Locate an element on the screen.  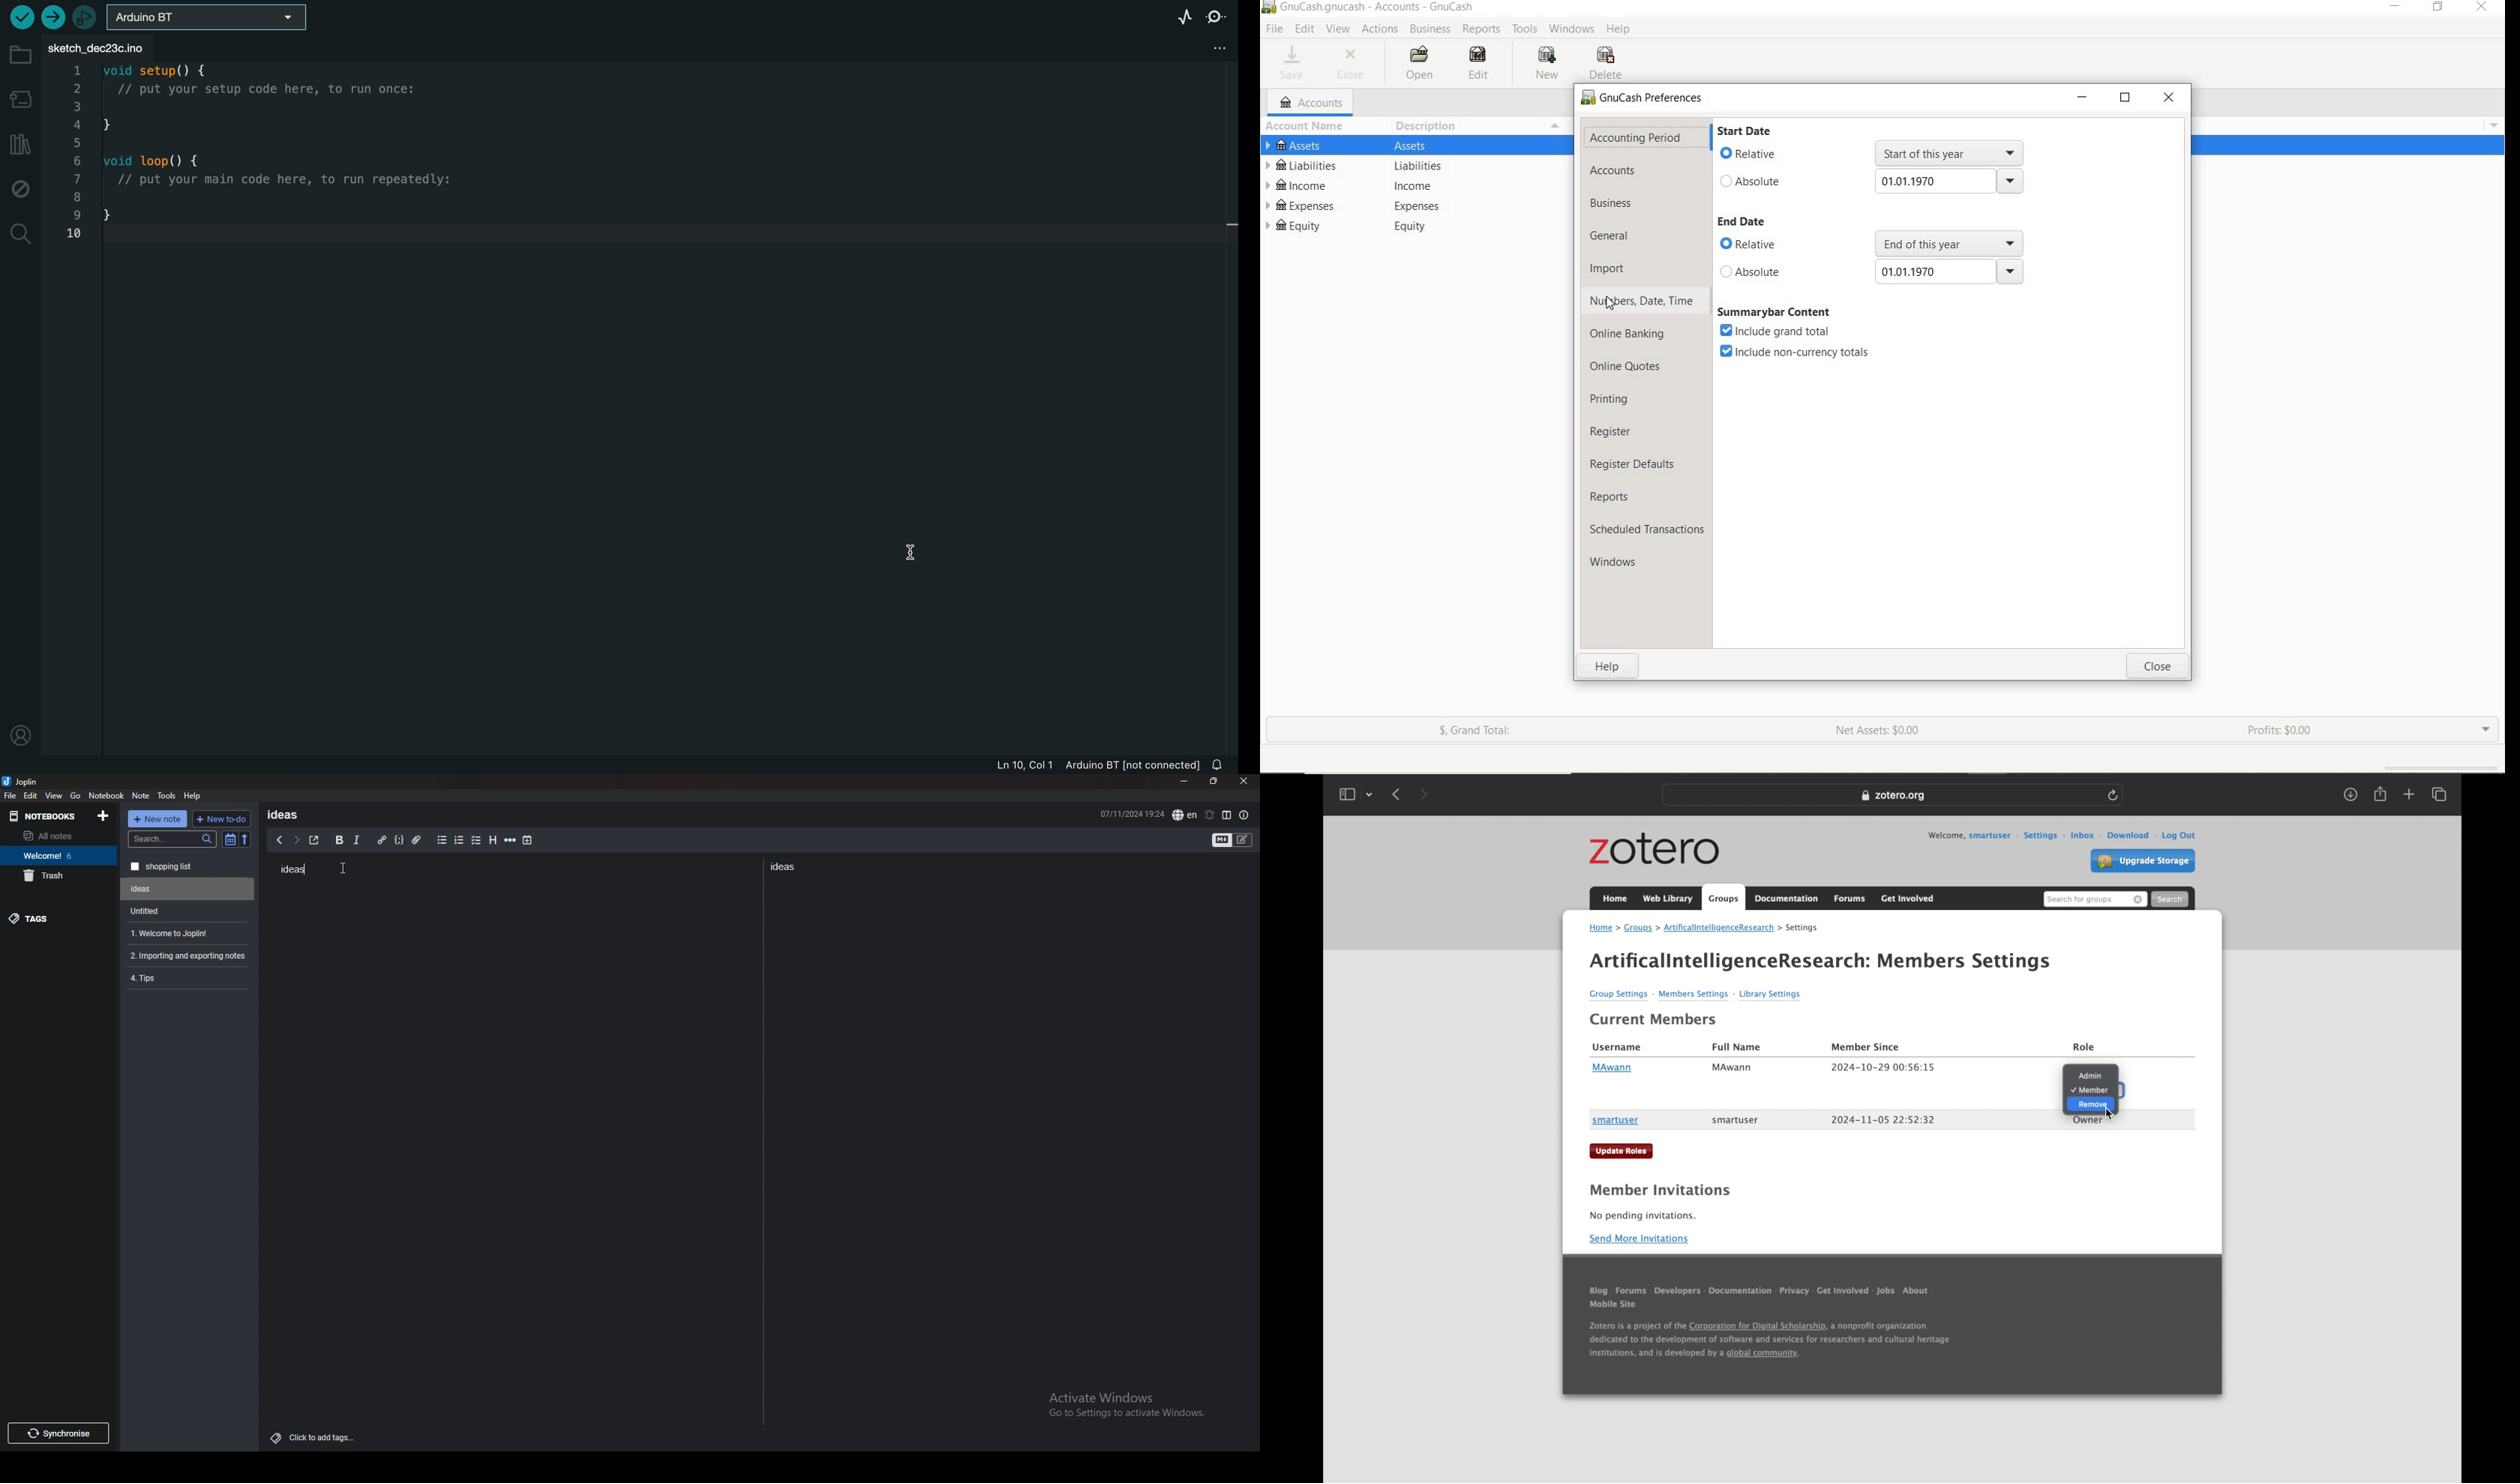
group settings is located at coordinates (1620, 996).